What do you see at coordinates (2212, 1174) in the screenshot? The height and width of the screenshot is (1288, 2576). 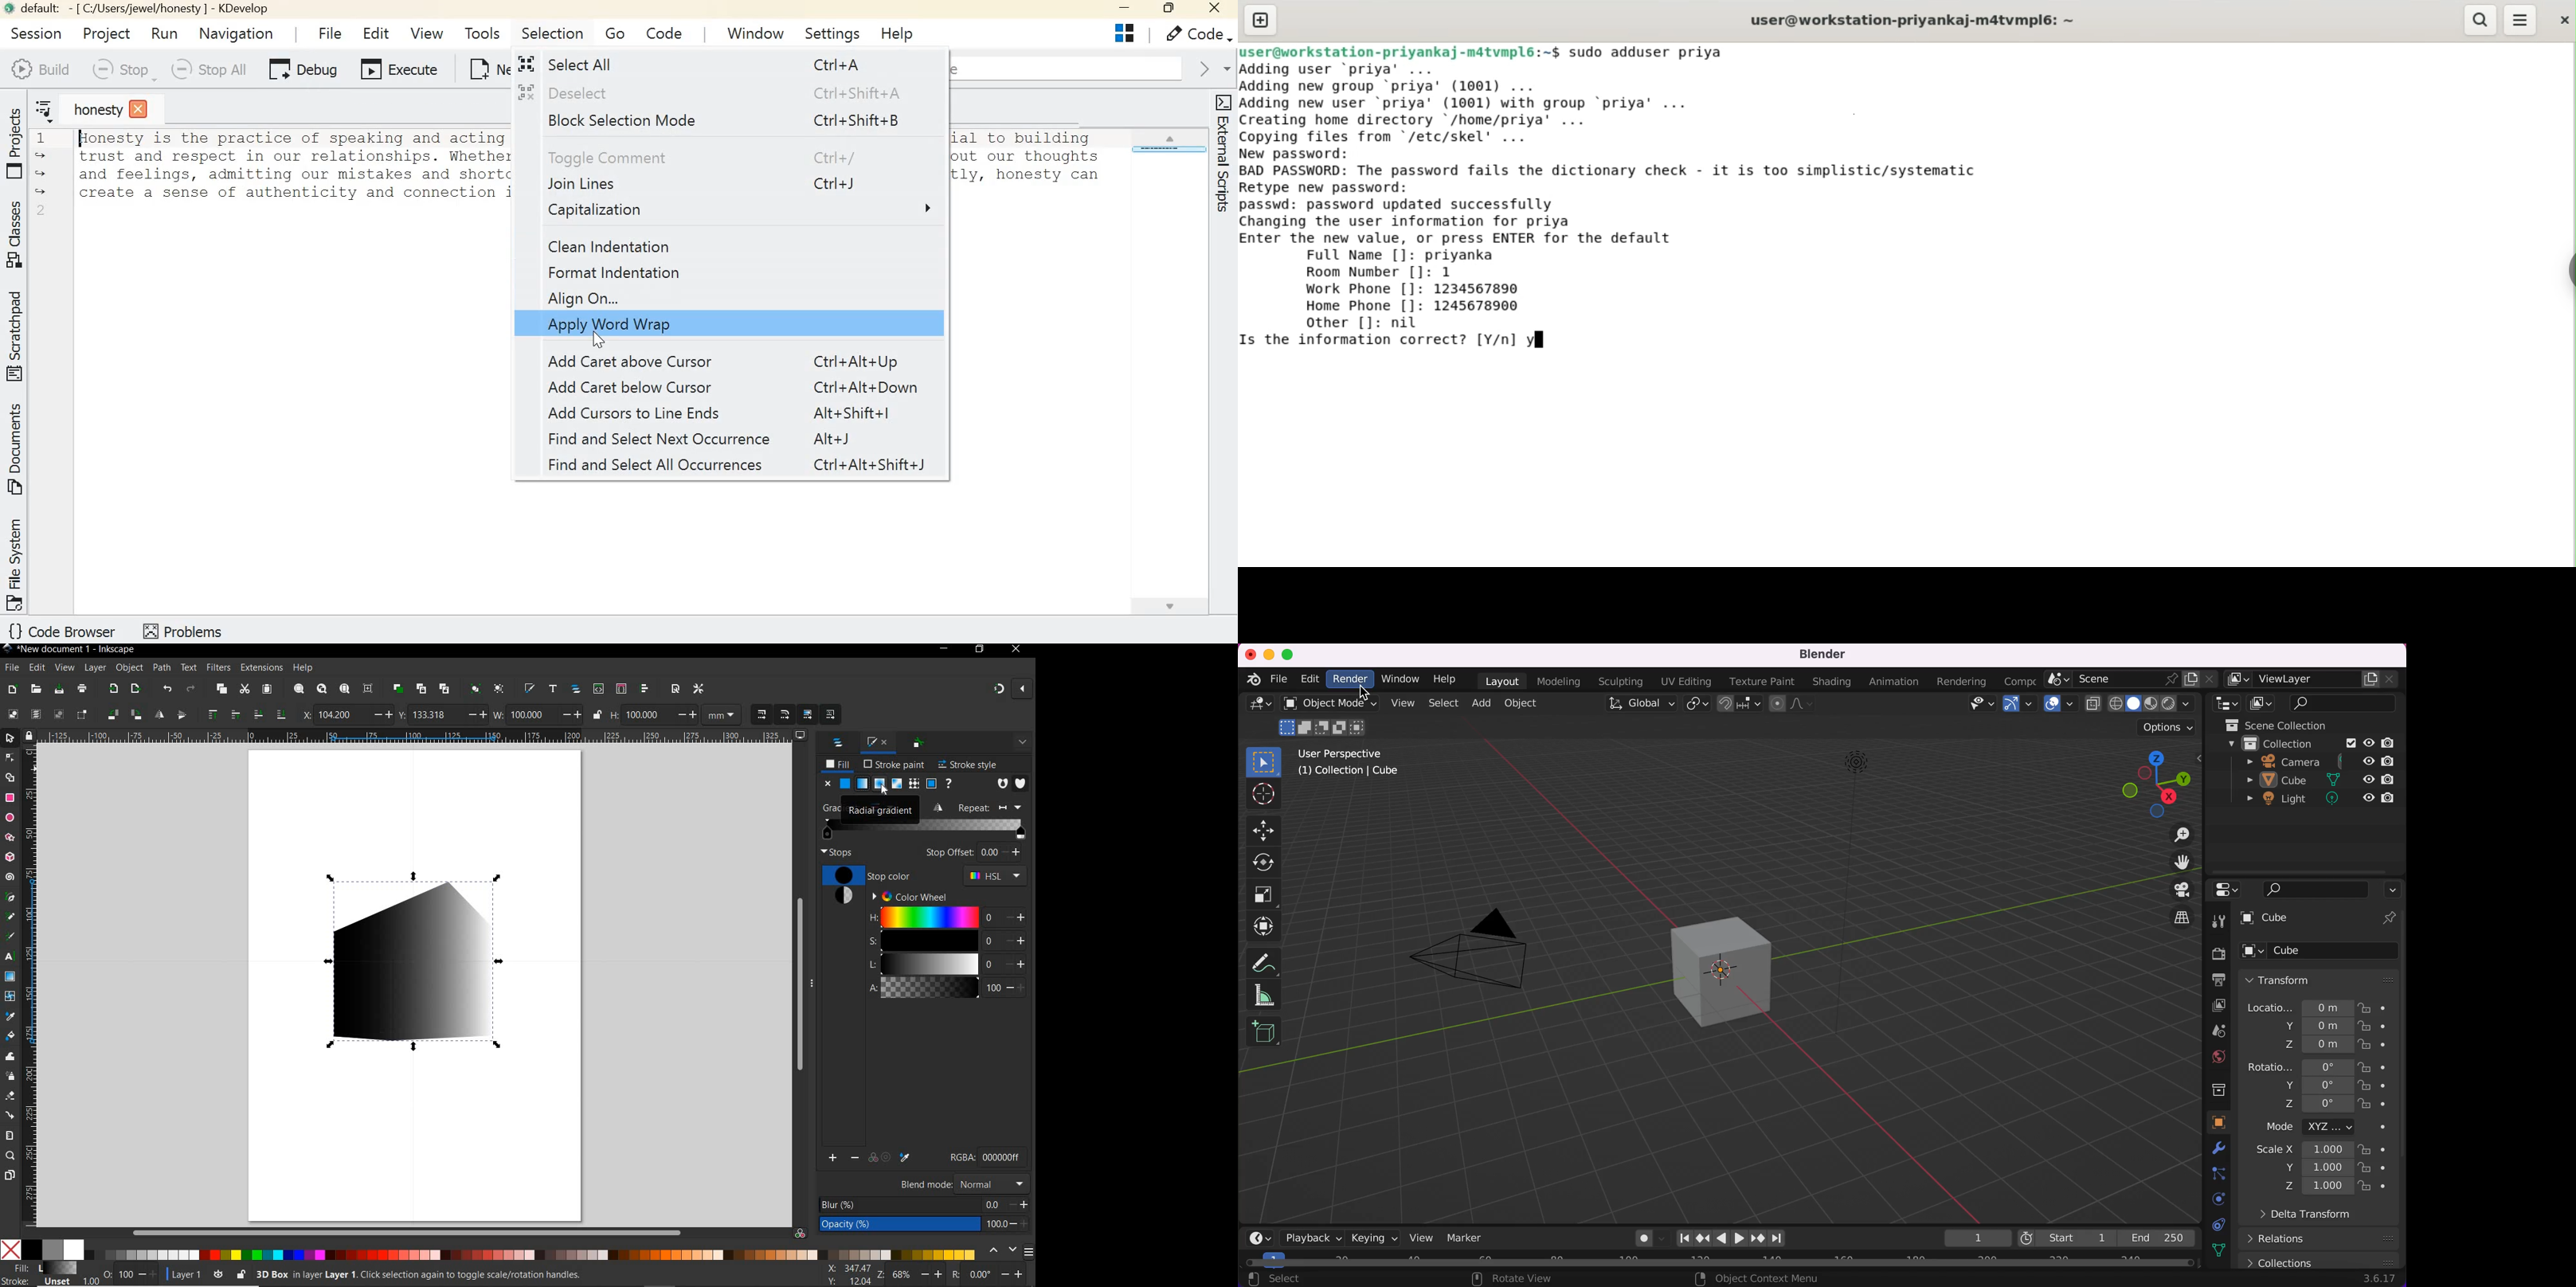 I see `particles` at bounding box center [2212, 1174].